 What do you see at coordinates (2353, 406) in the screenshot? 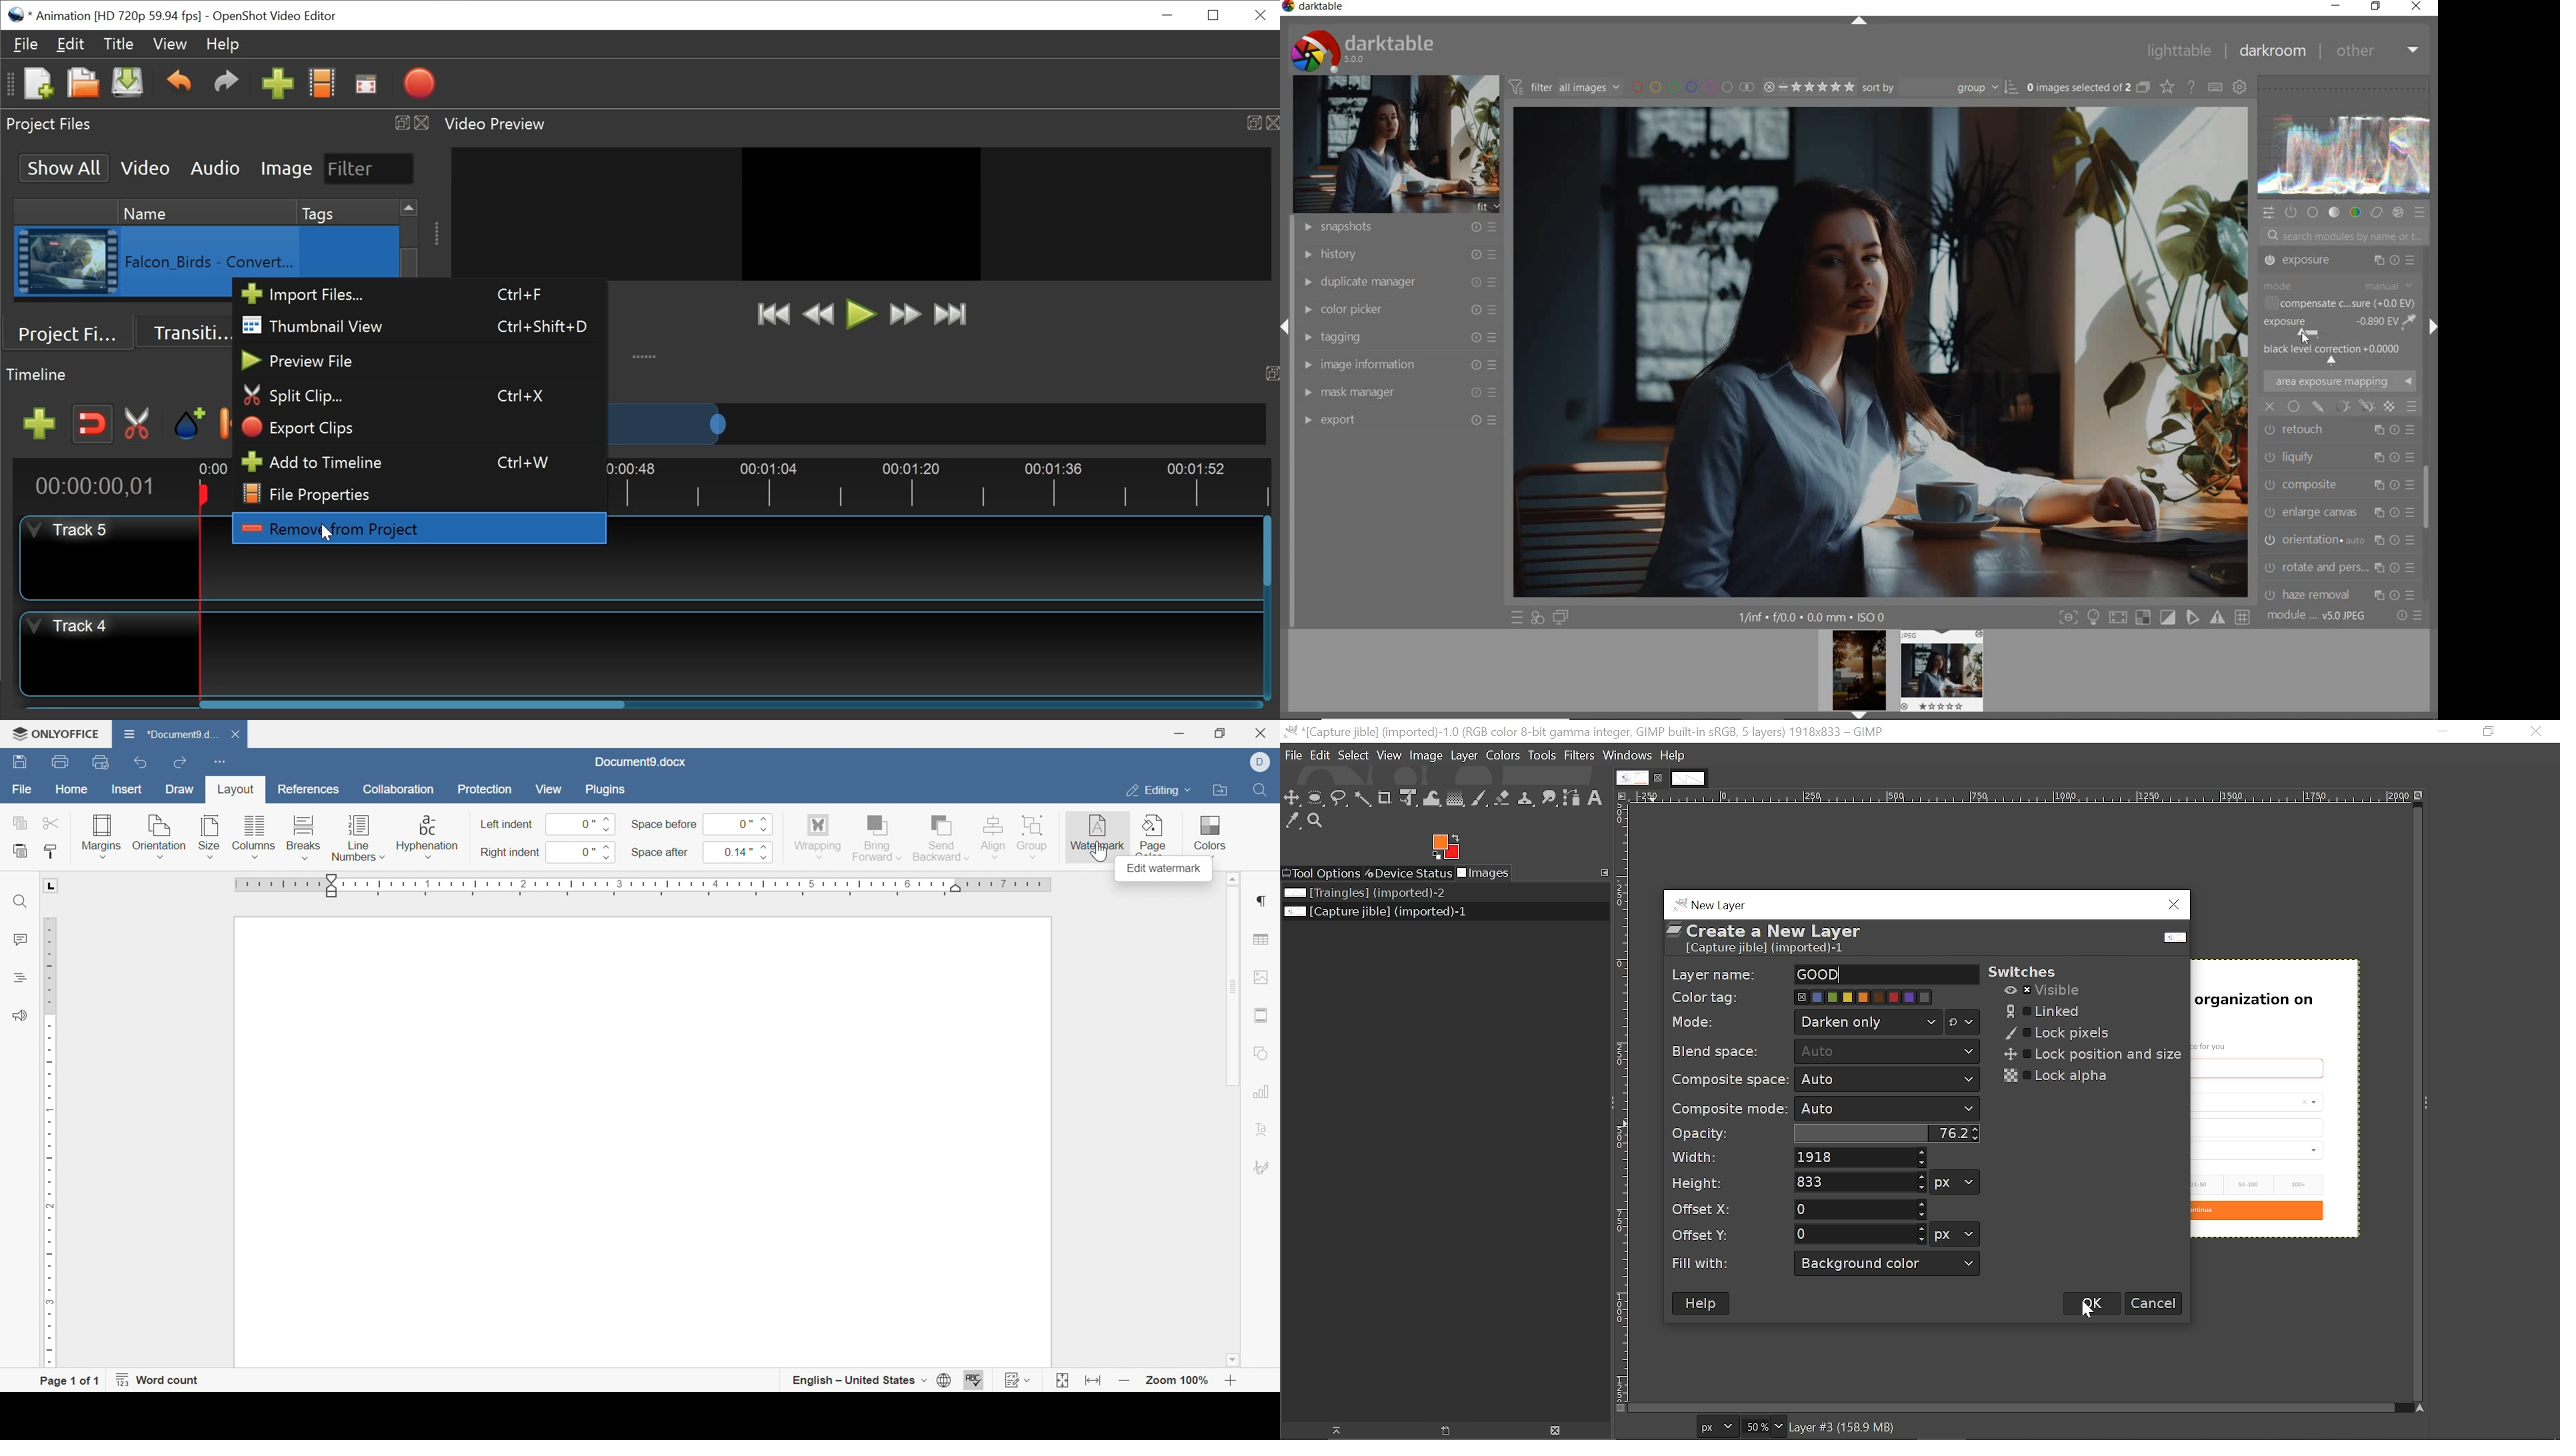
I see `mask options` at bounding box center [2353, 406].